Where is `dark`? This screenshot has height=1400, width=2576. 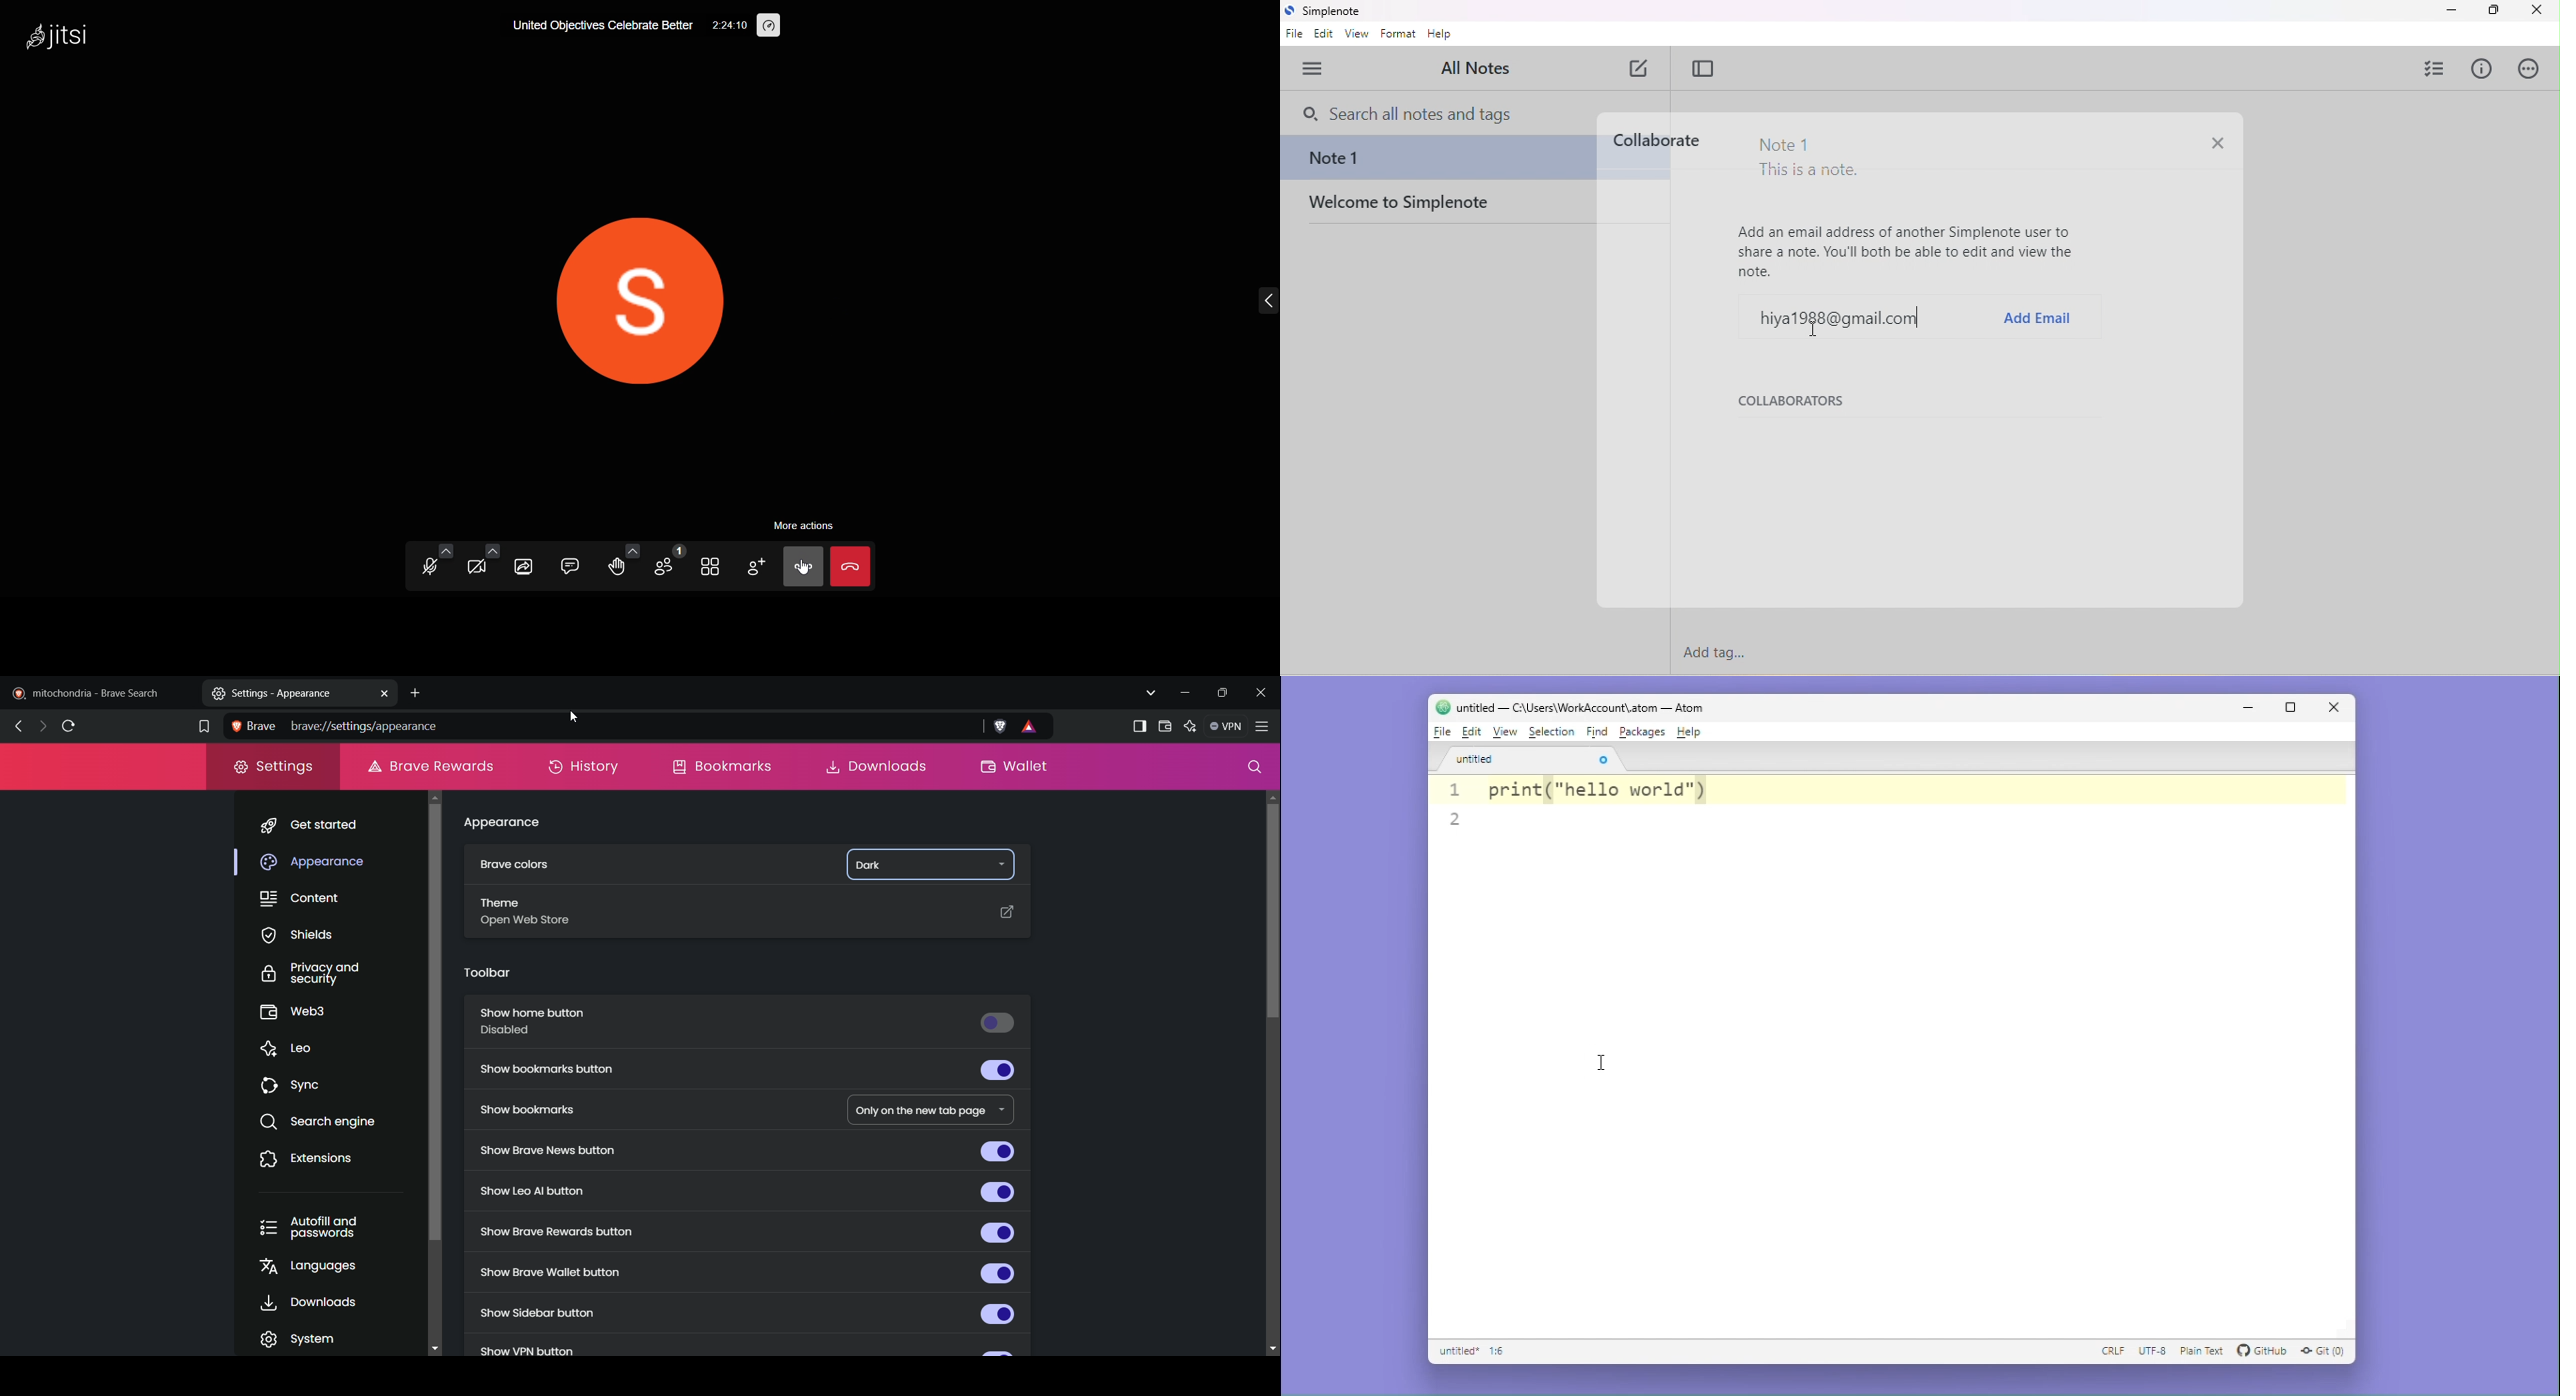 dark is located at coordinates (901, 865).